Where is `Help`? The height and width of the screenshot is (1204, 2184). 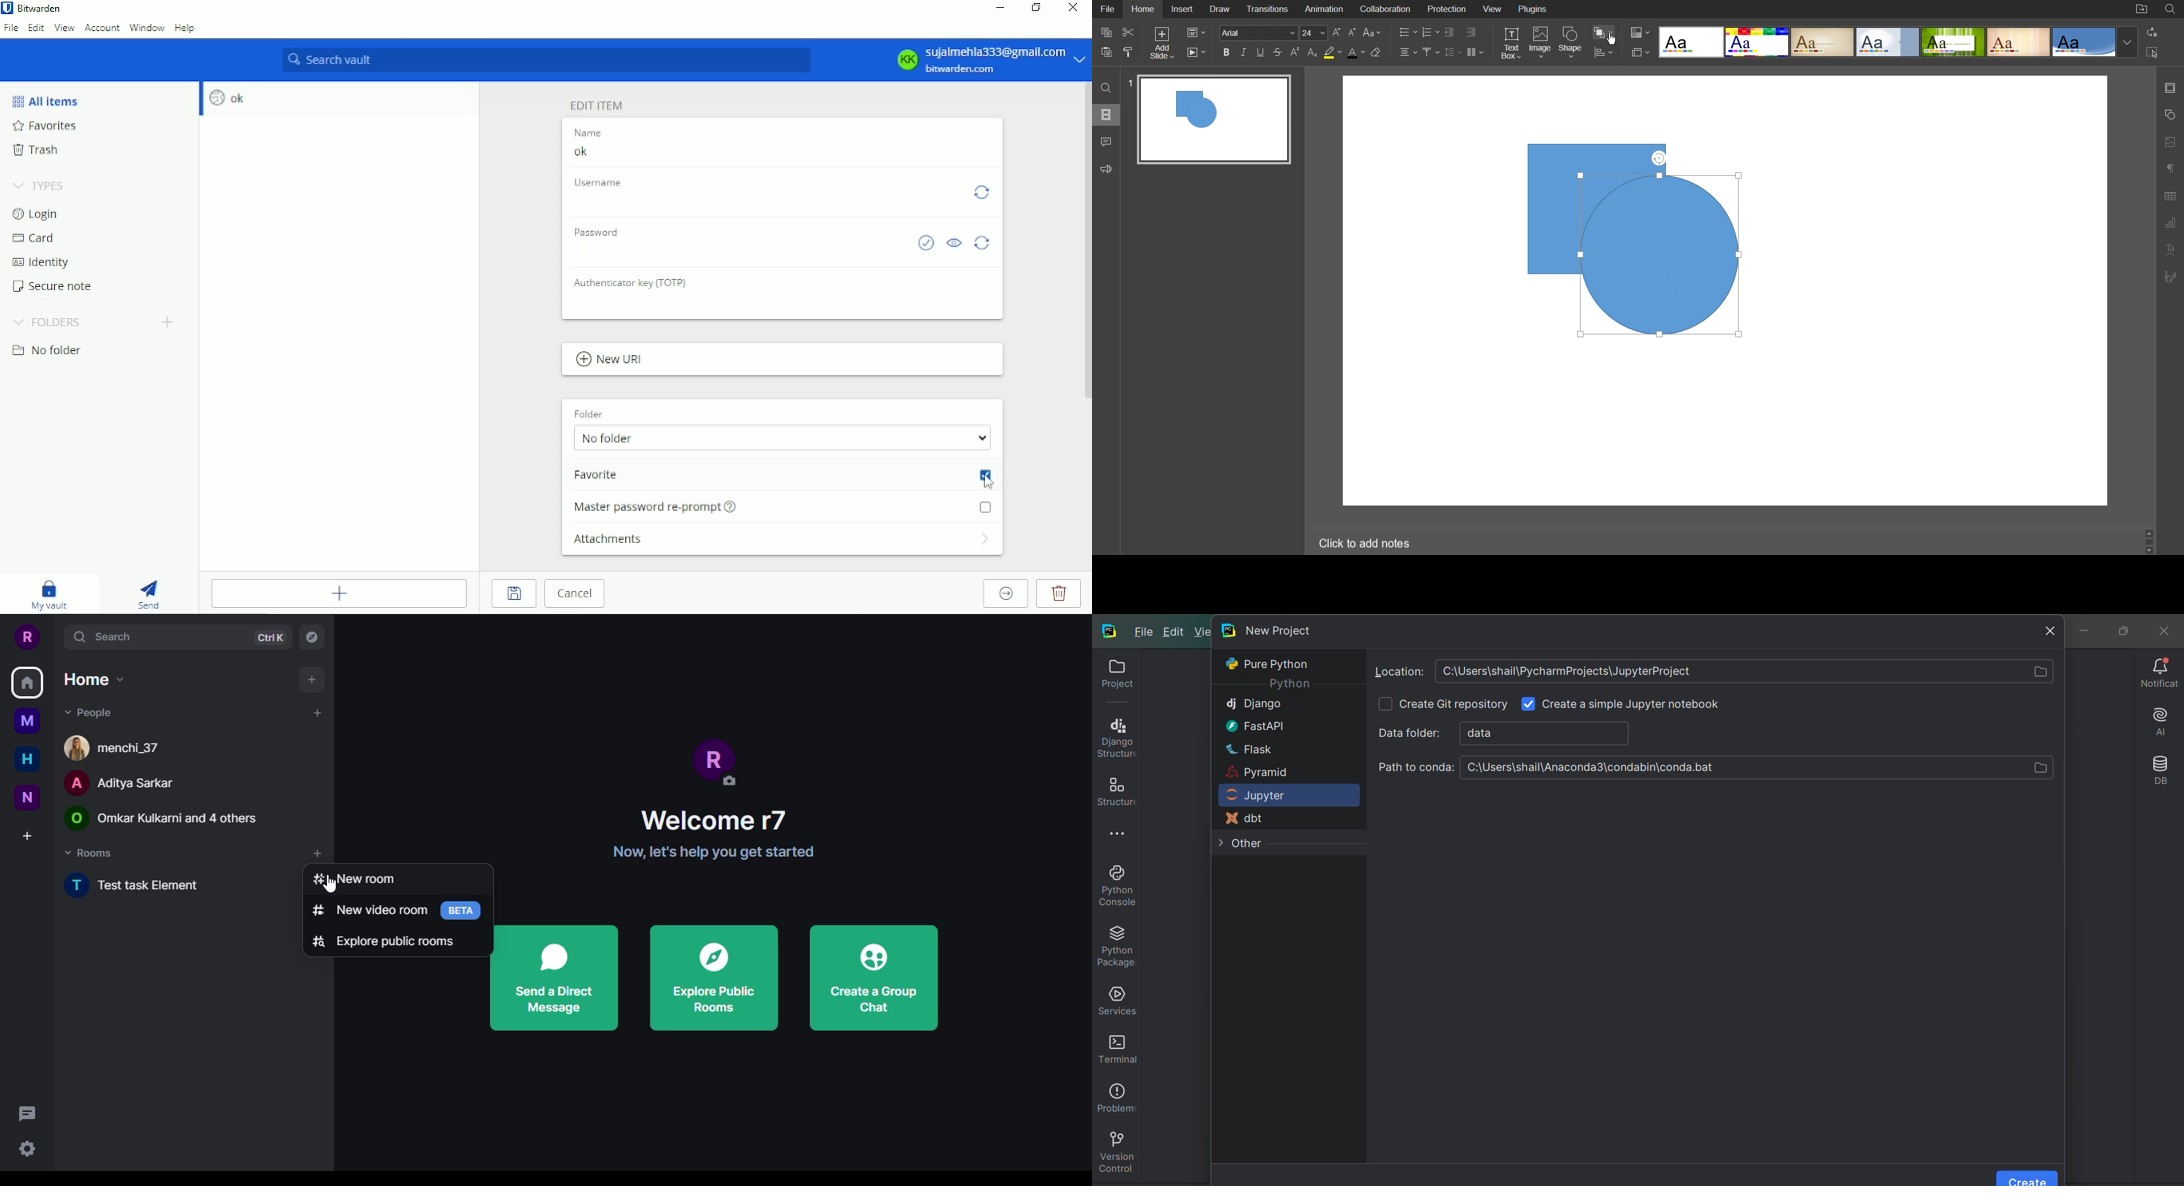 Help is located at coordinates (189, 29).